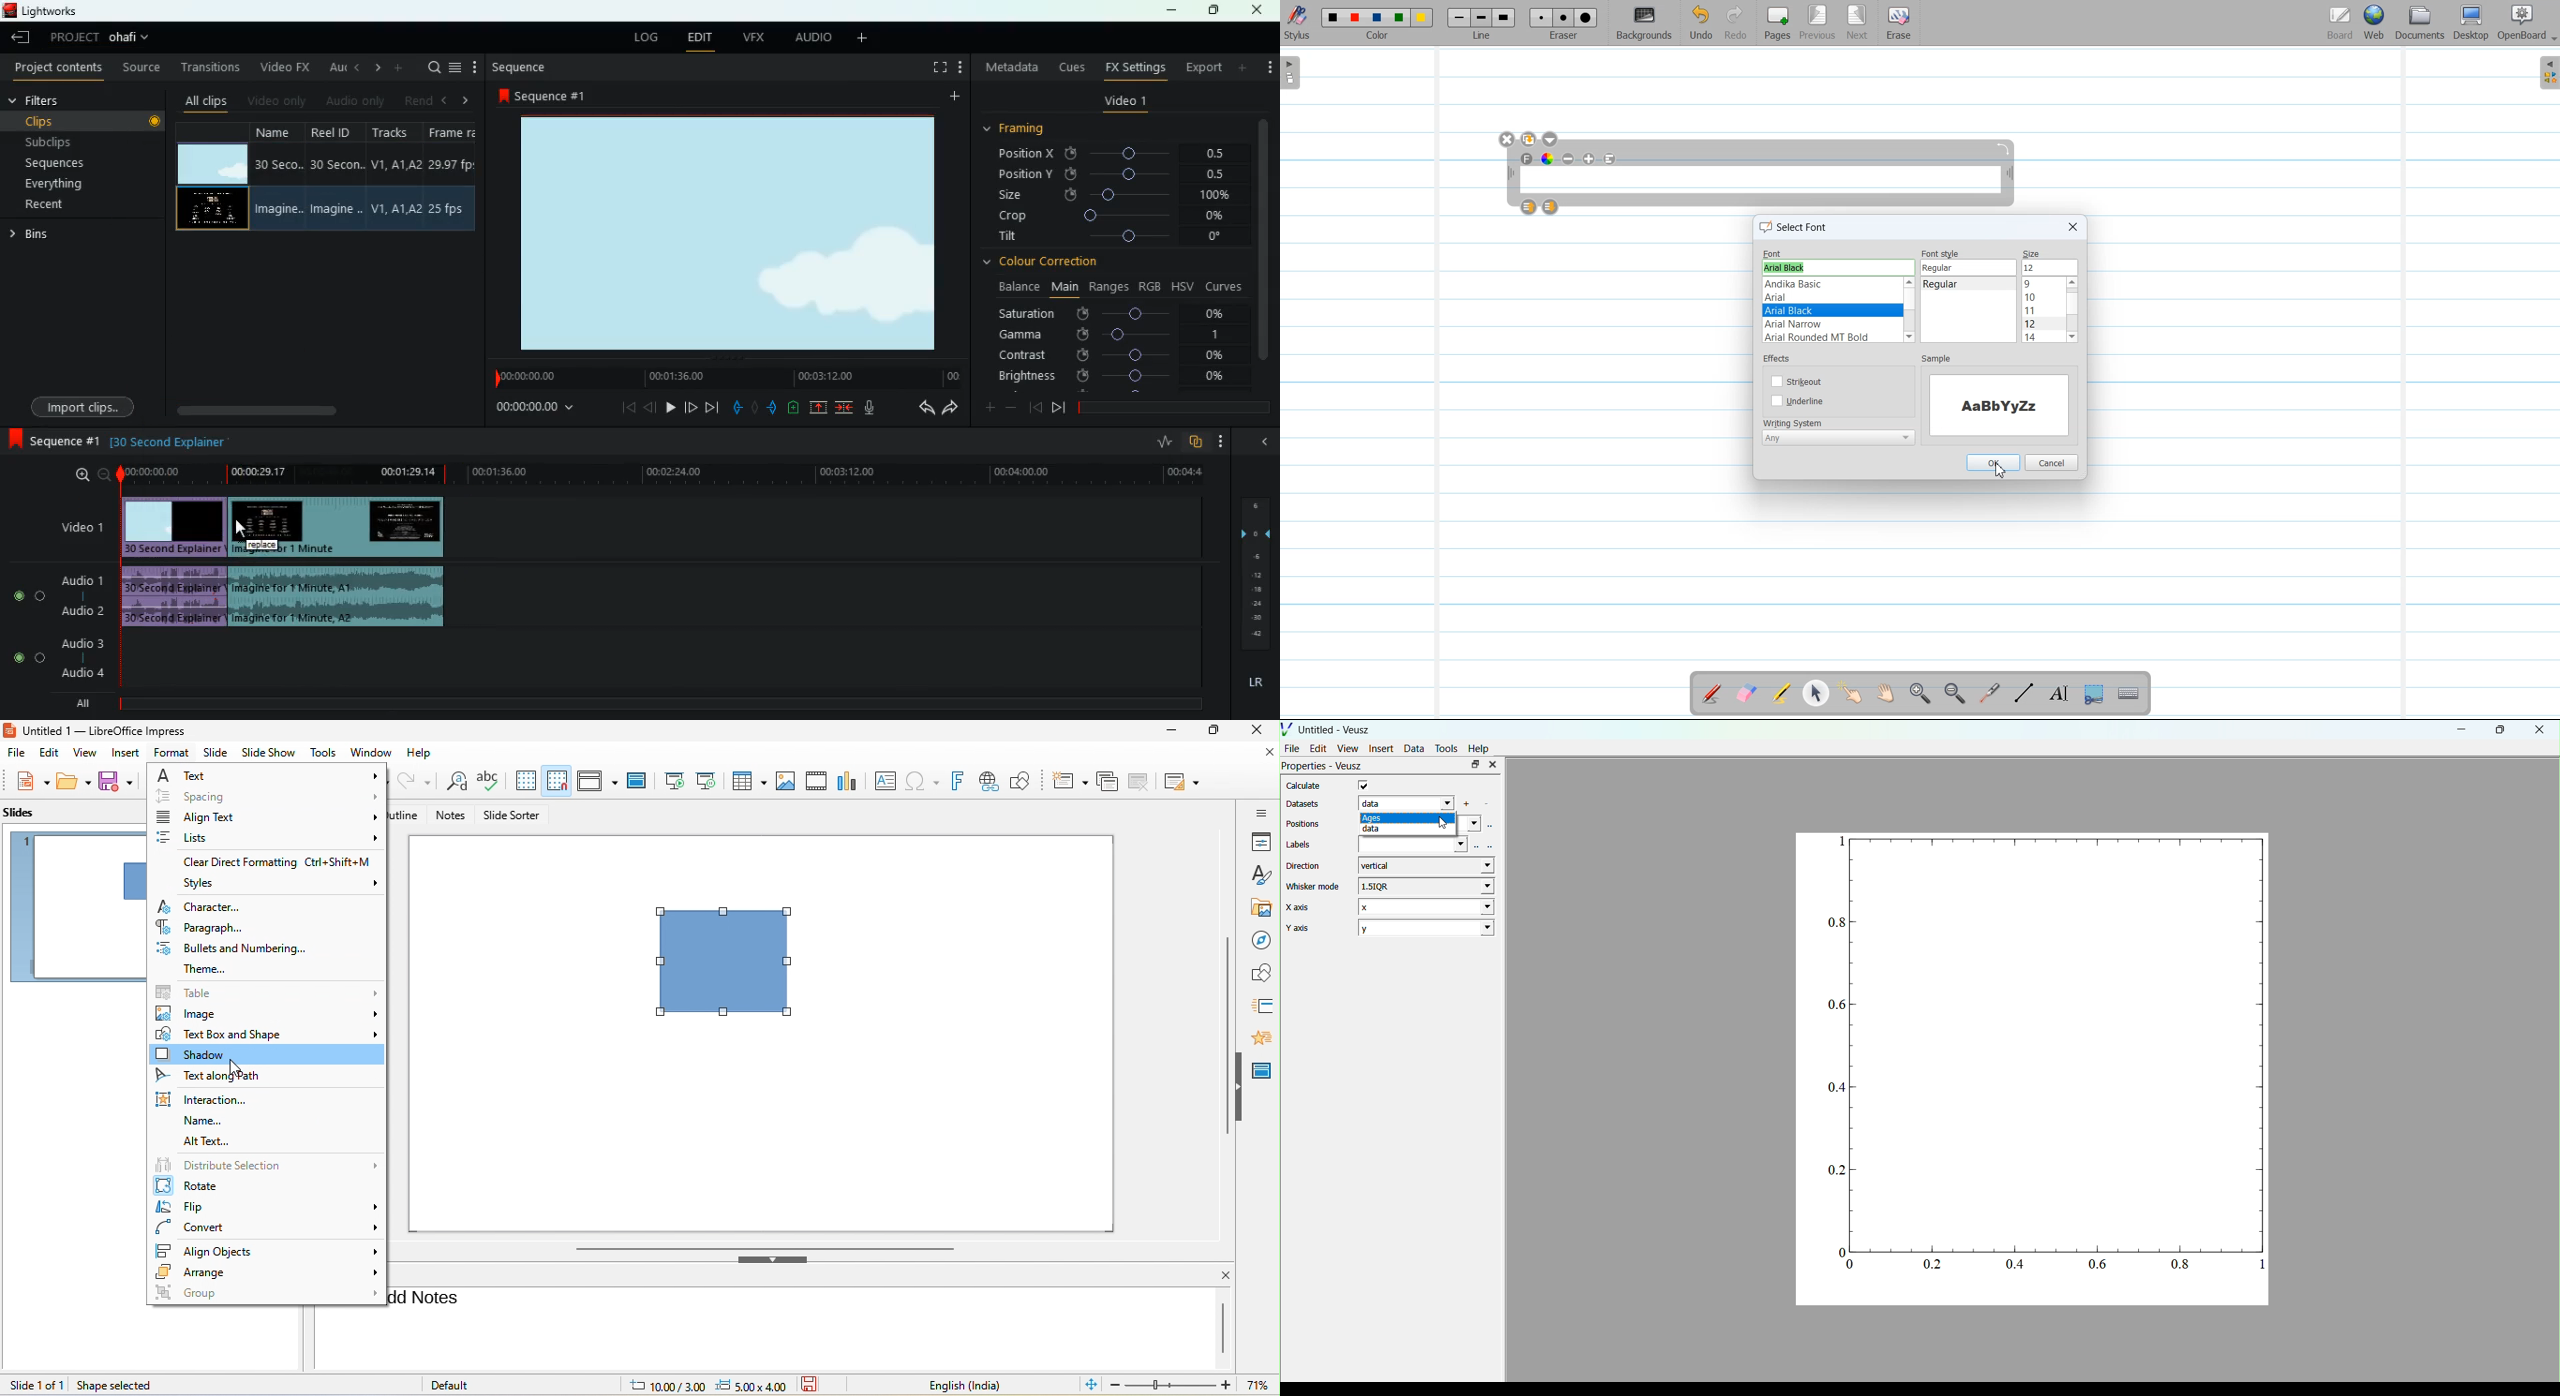  What do you see at coordinates (212, 1099) in the screenshot?
I see `interaction` at bounding box center [212, 1099].